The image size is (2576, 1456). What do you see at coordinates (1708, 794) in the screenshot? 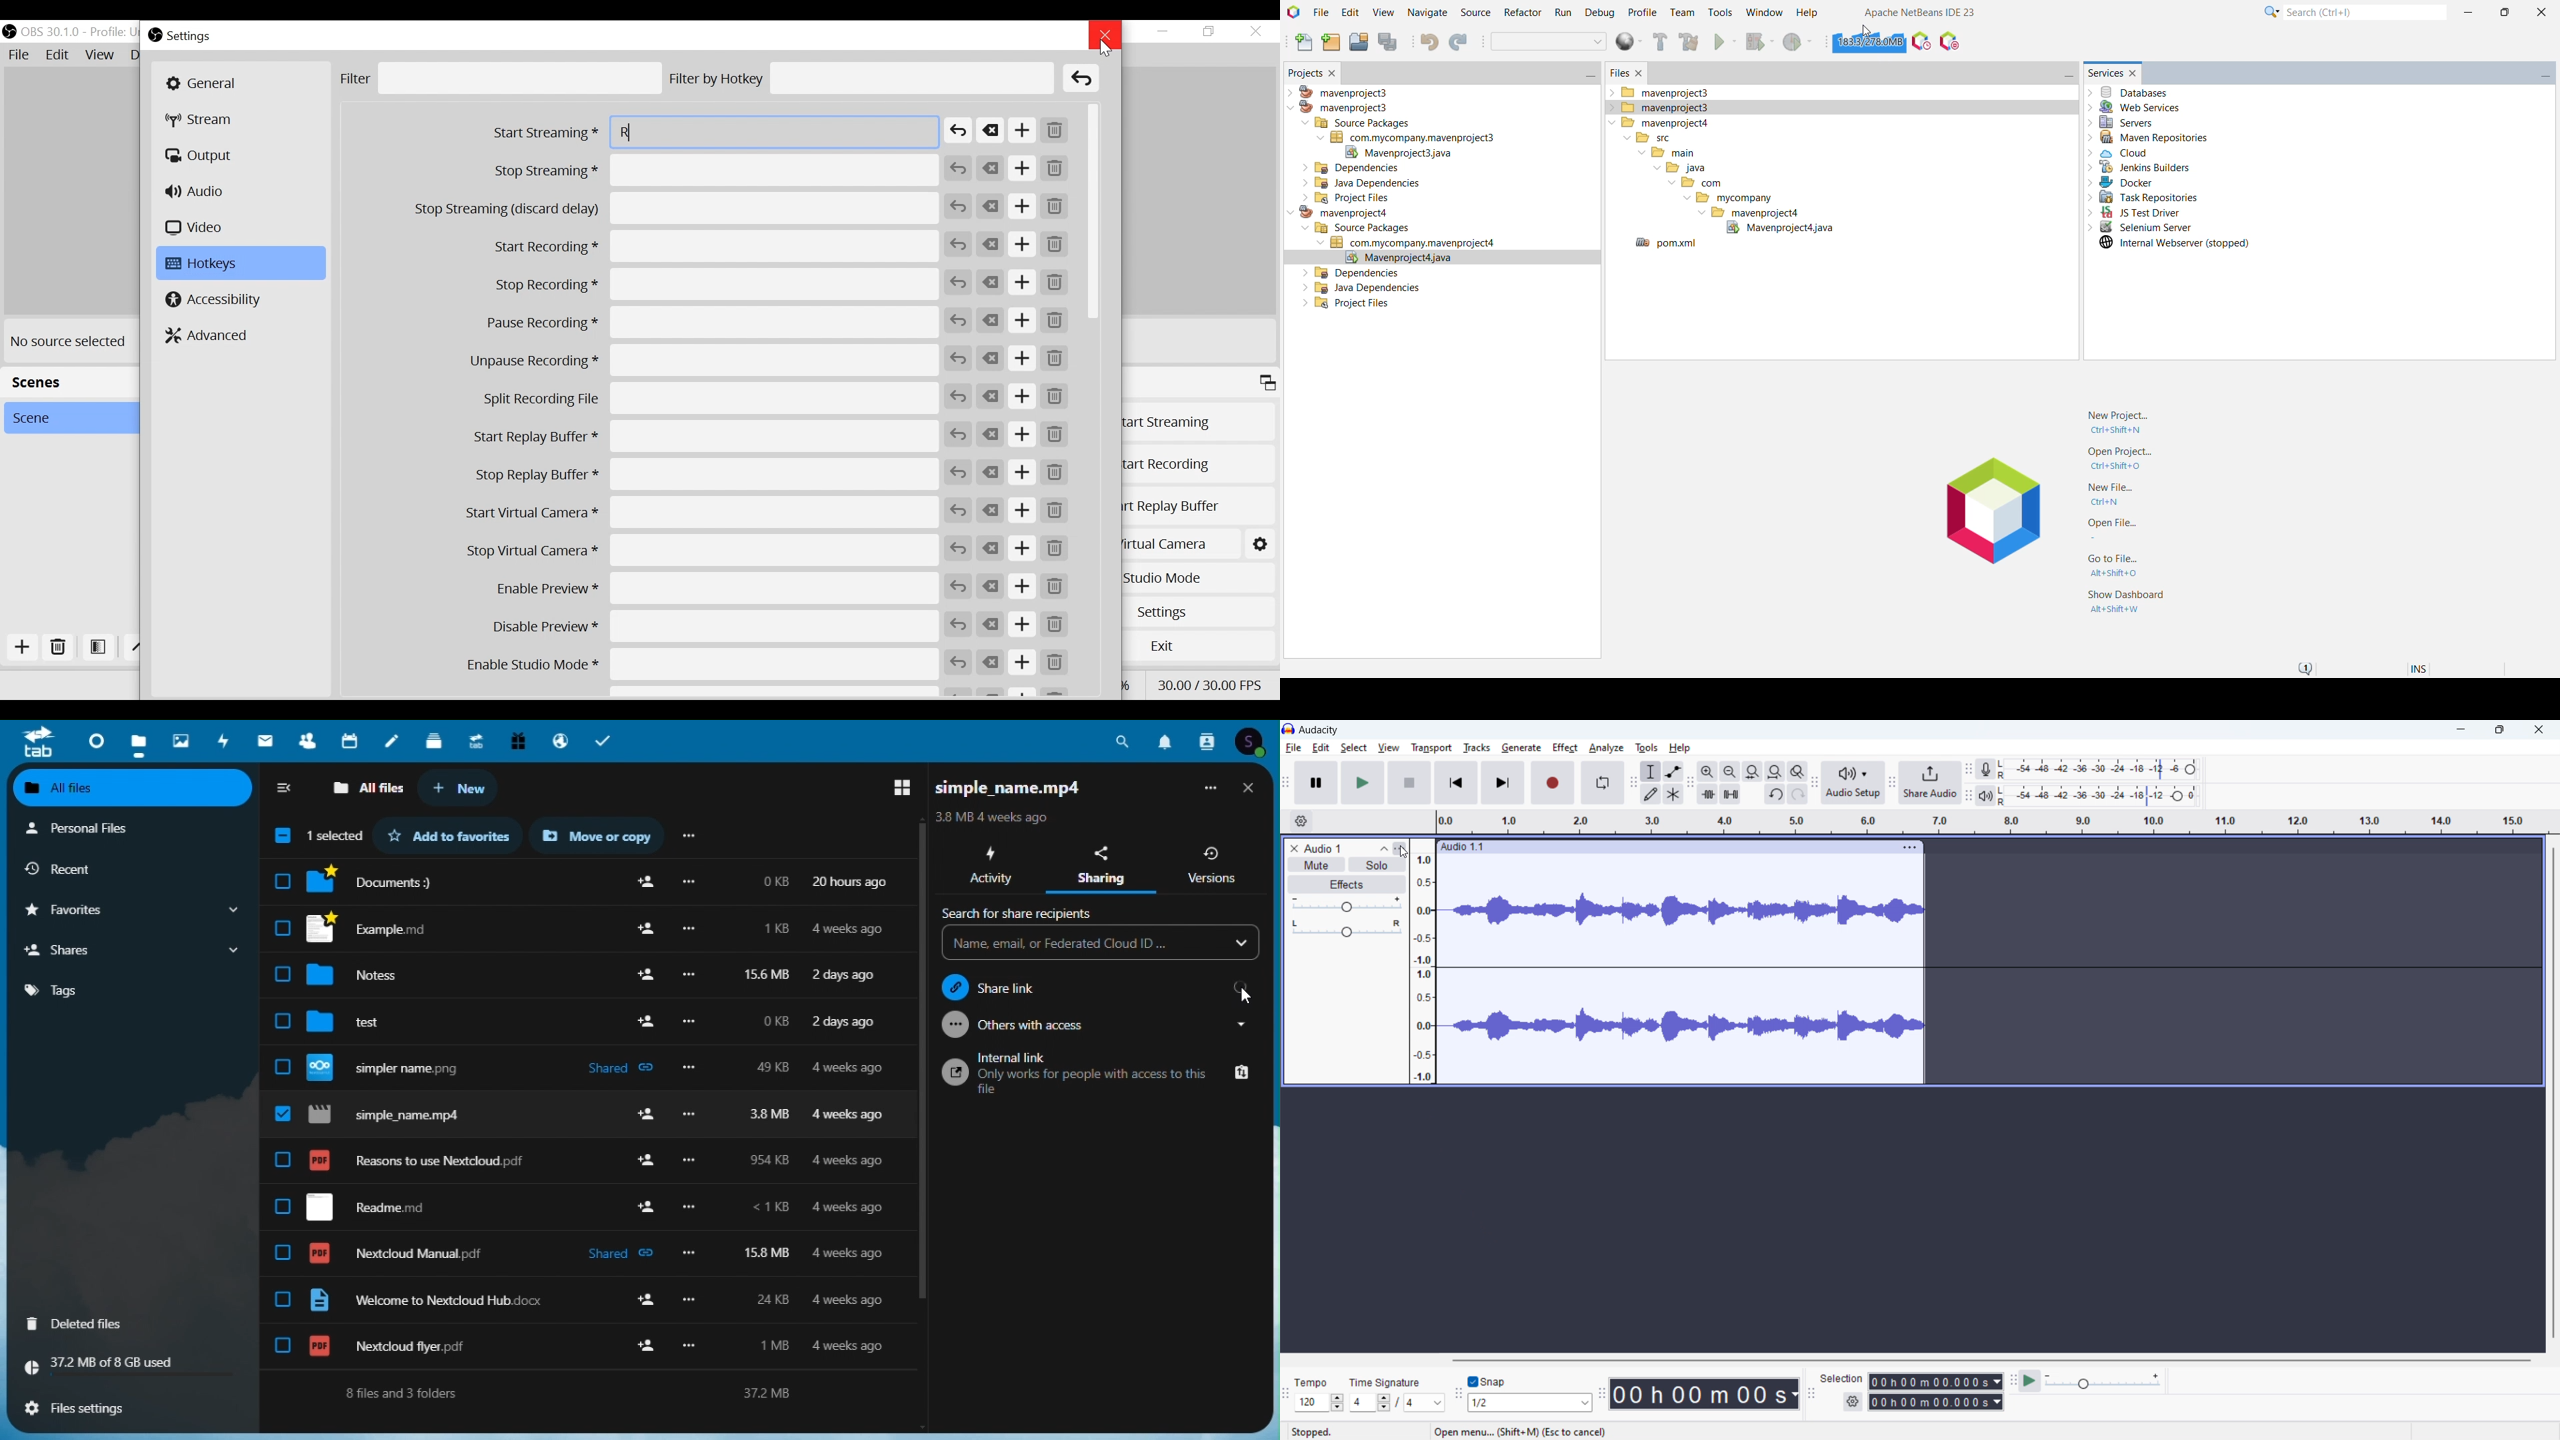
I see `trime audio outside selection` at bounding box center [1708, 794].